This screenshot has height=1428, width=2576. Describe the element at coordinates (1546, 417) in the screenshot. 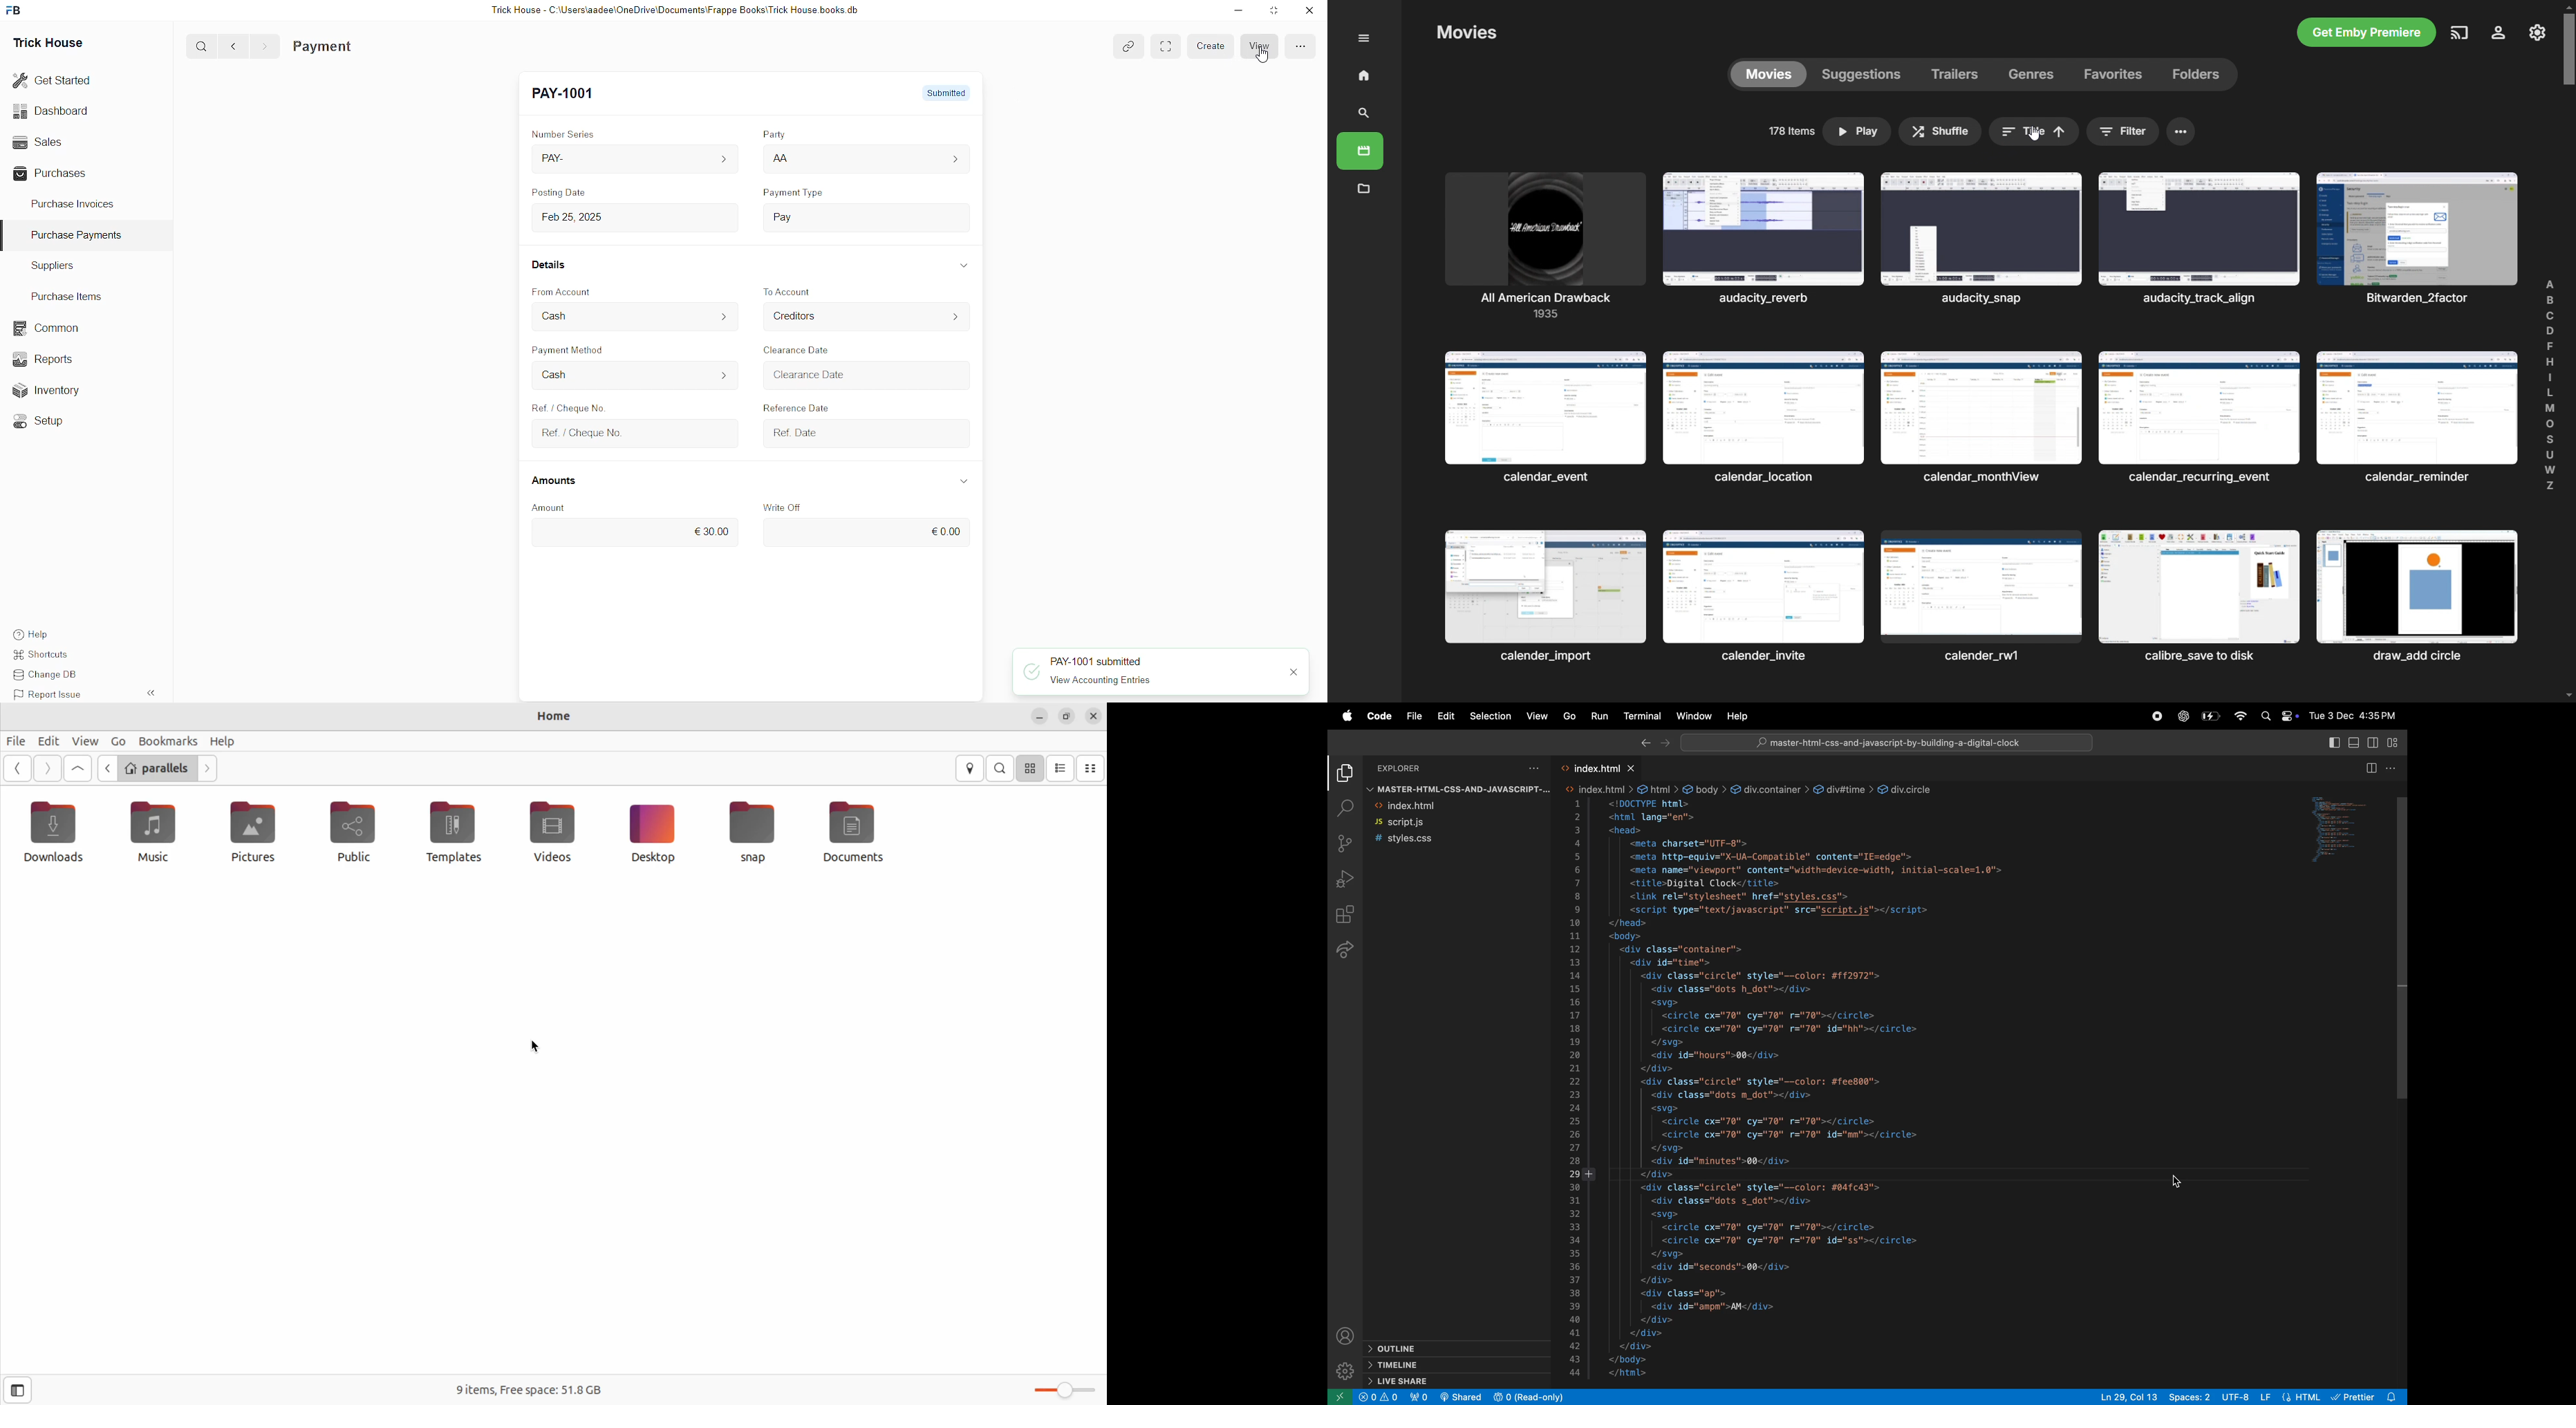

I see `` at that location.